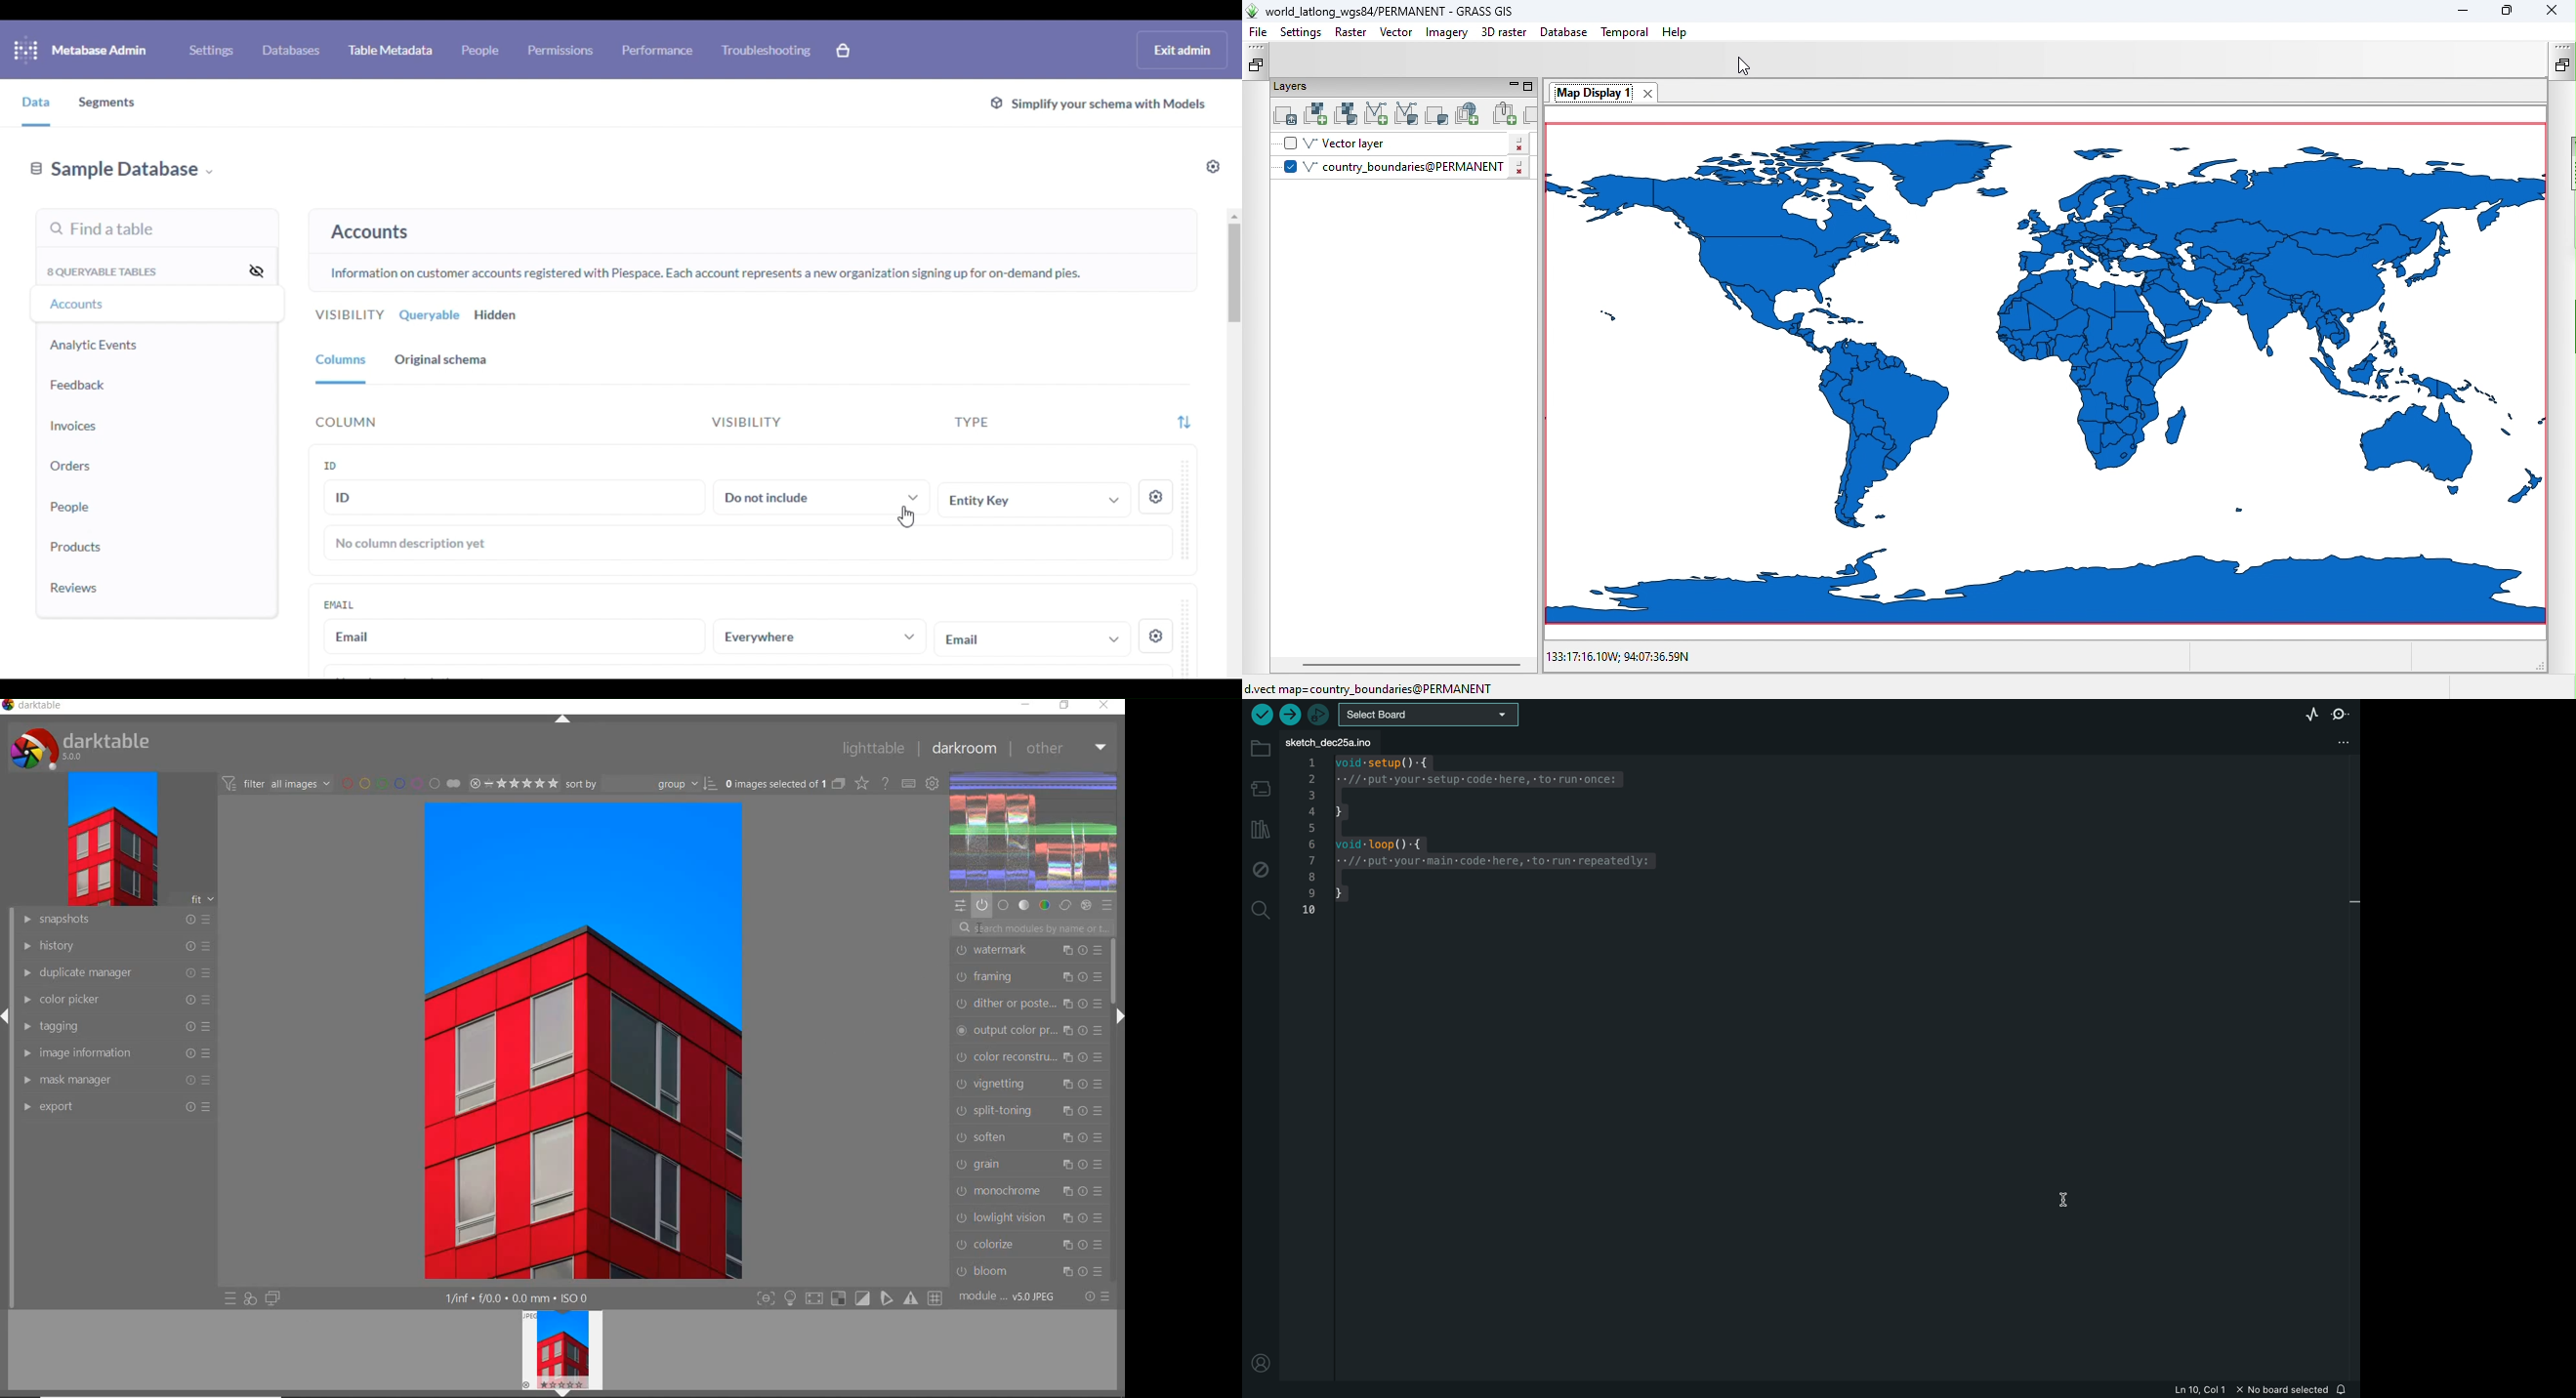  Describe the element at coordinates (1029, 1110) in the screenshot. I see `split-toning` at that location.